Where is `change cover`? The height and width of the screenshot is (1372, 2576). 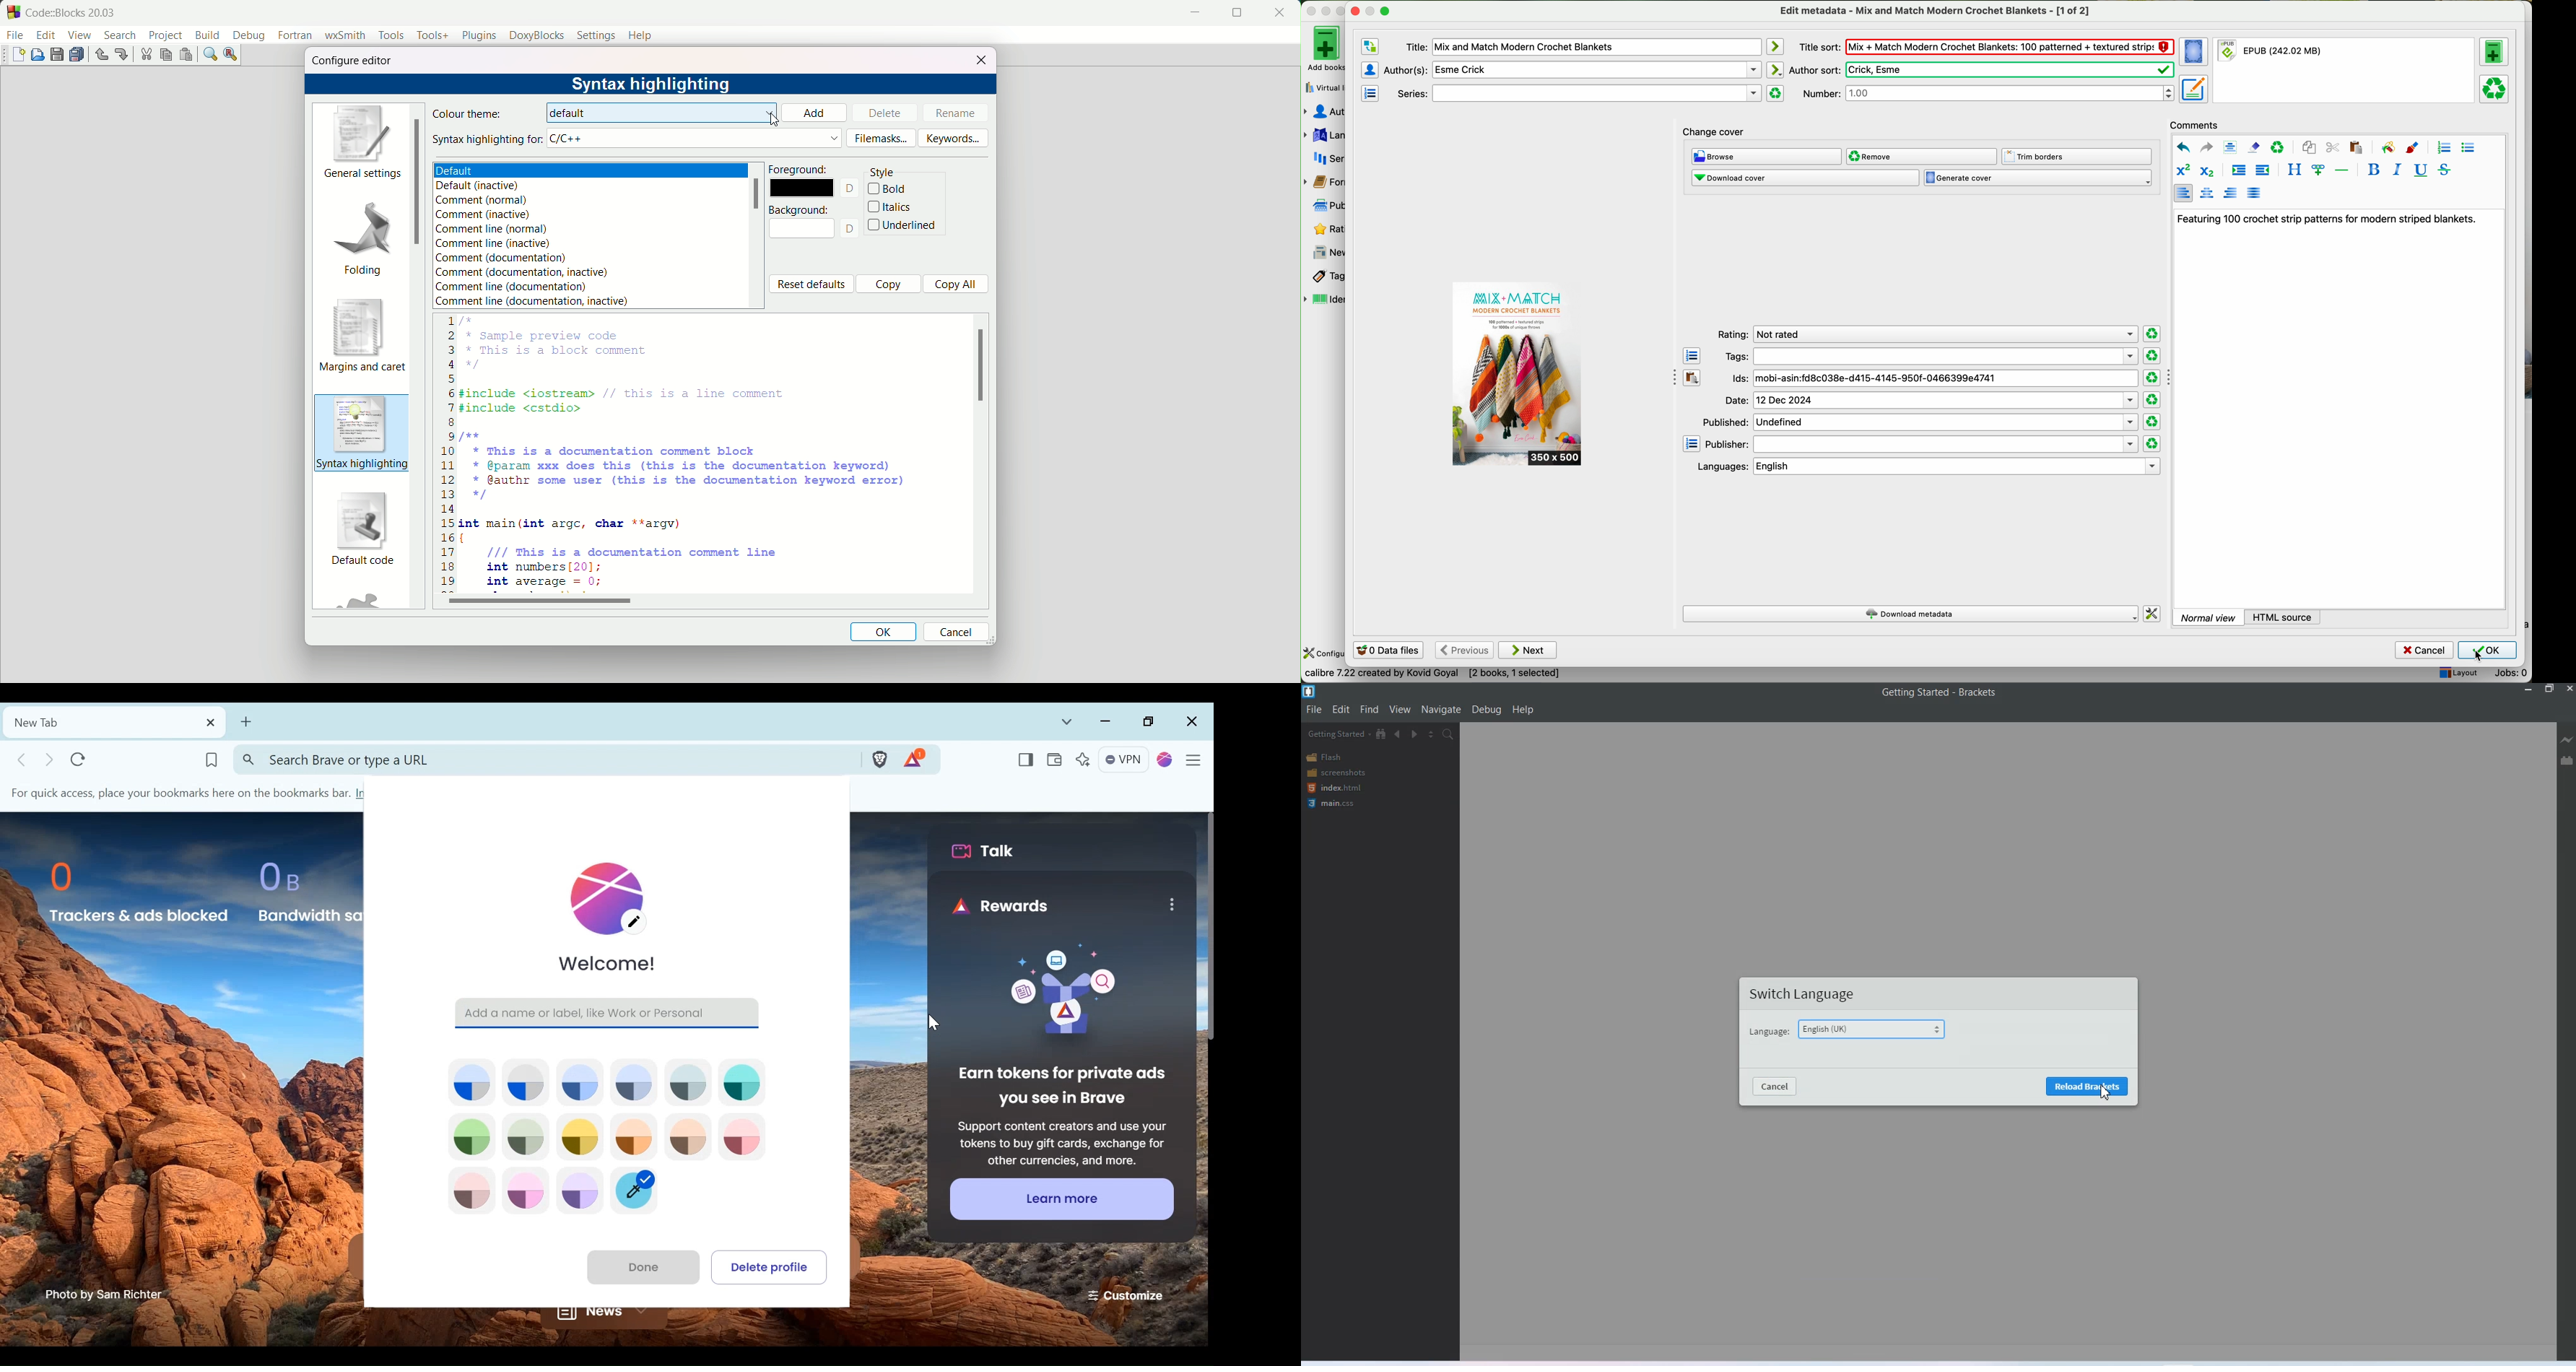
change cover is located at coordinates (1714, 133).